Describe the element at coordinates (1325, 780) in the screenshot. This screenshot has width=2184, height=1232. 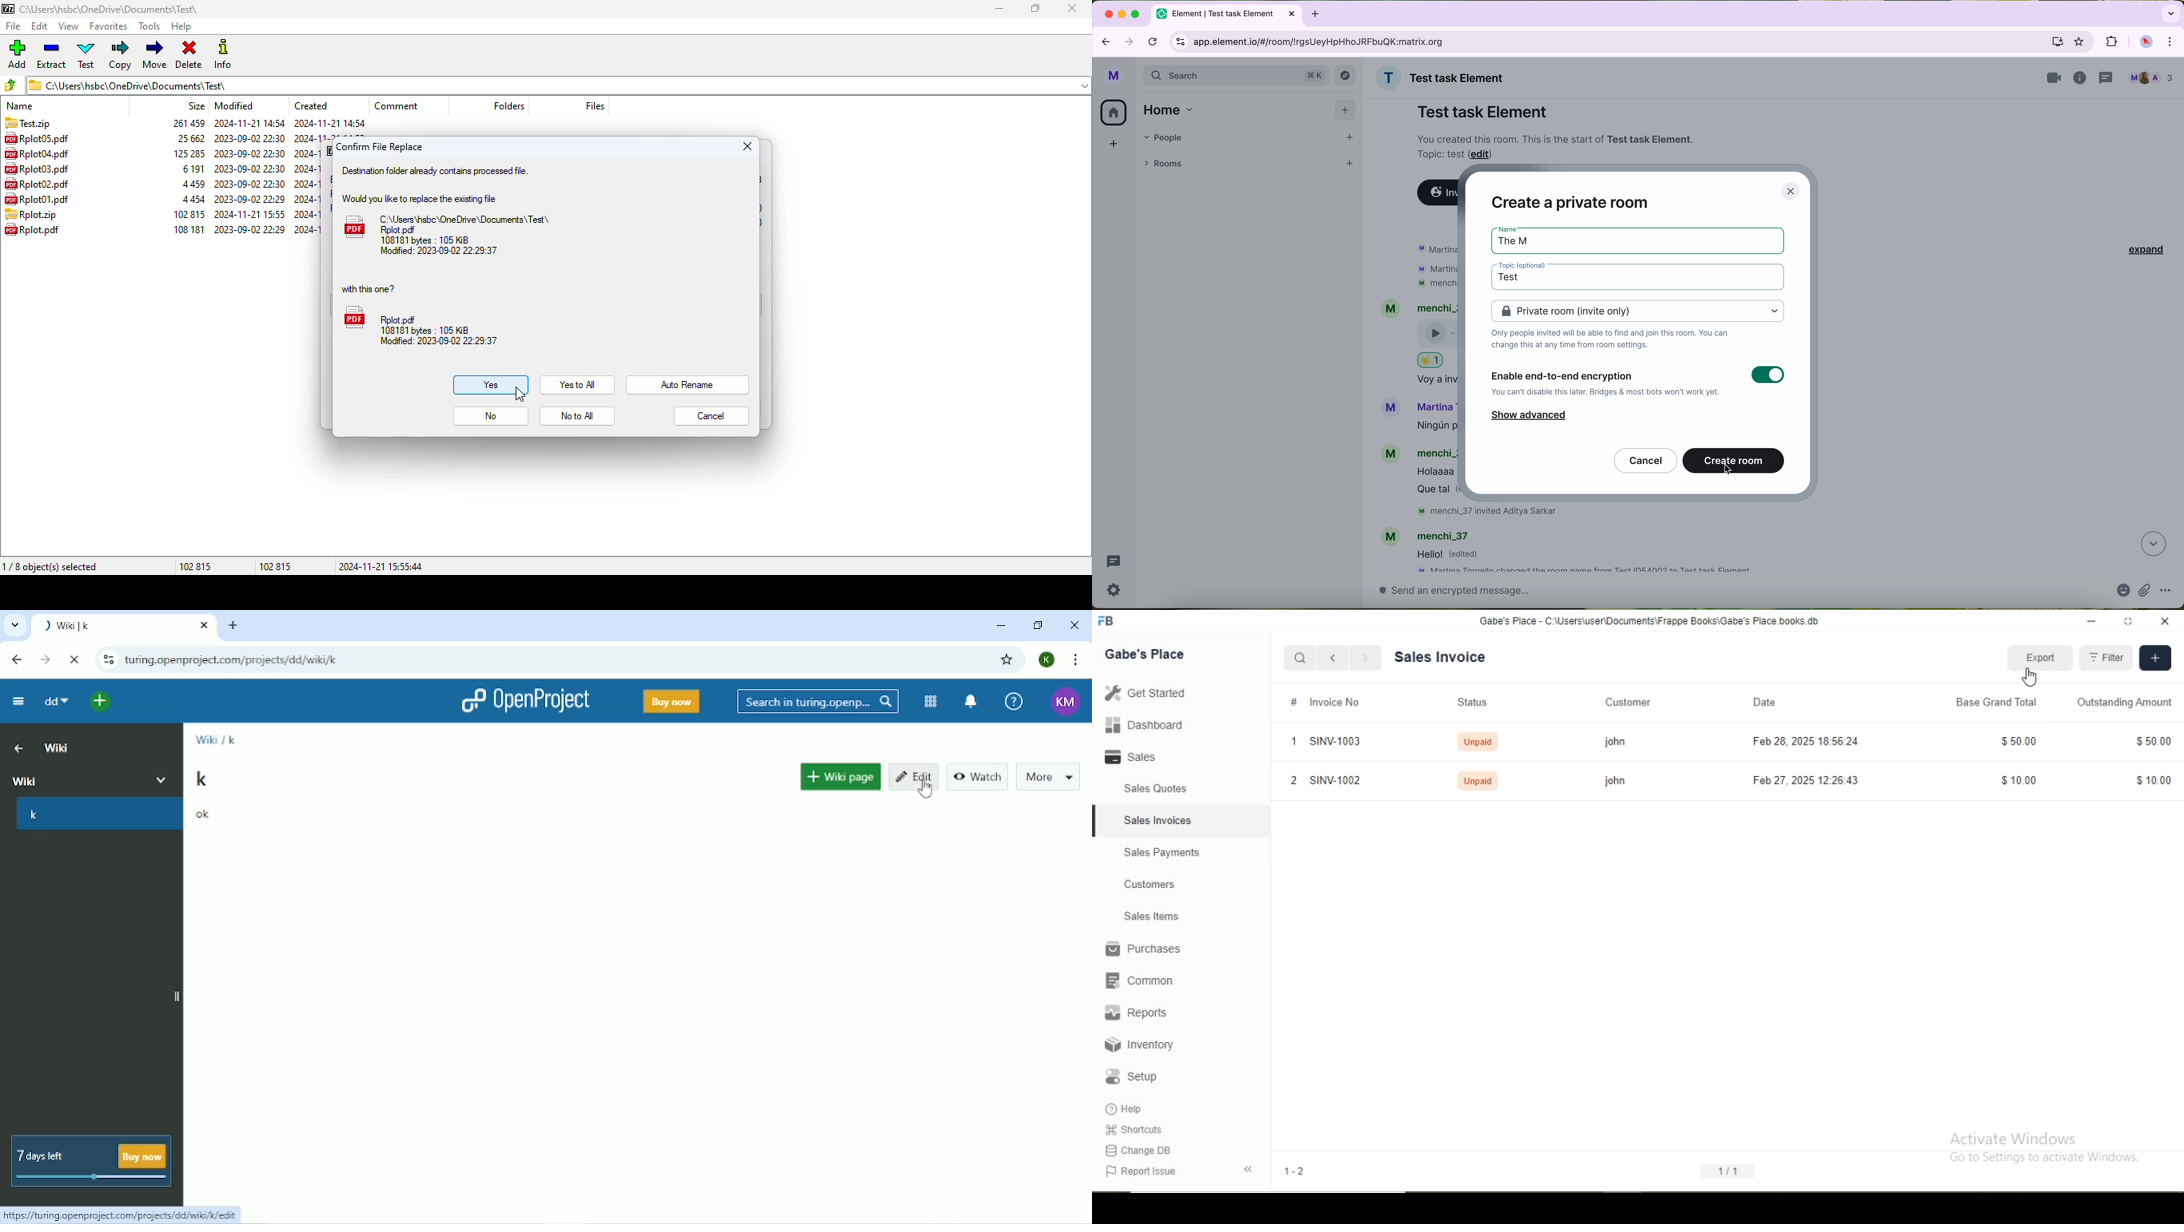
I see `2 SINV-1002` at that location.